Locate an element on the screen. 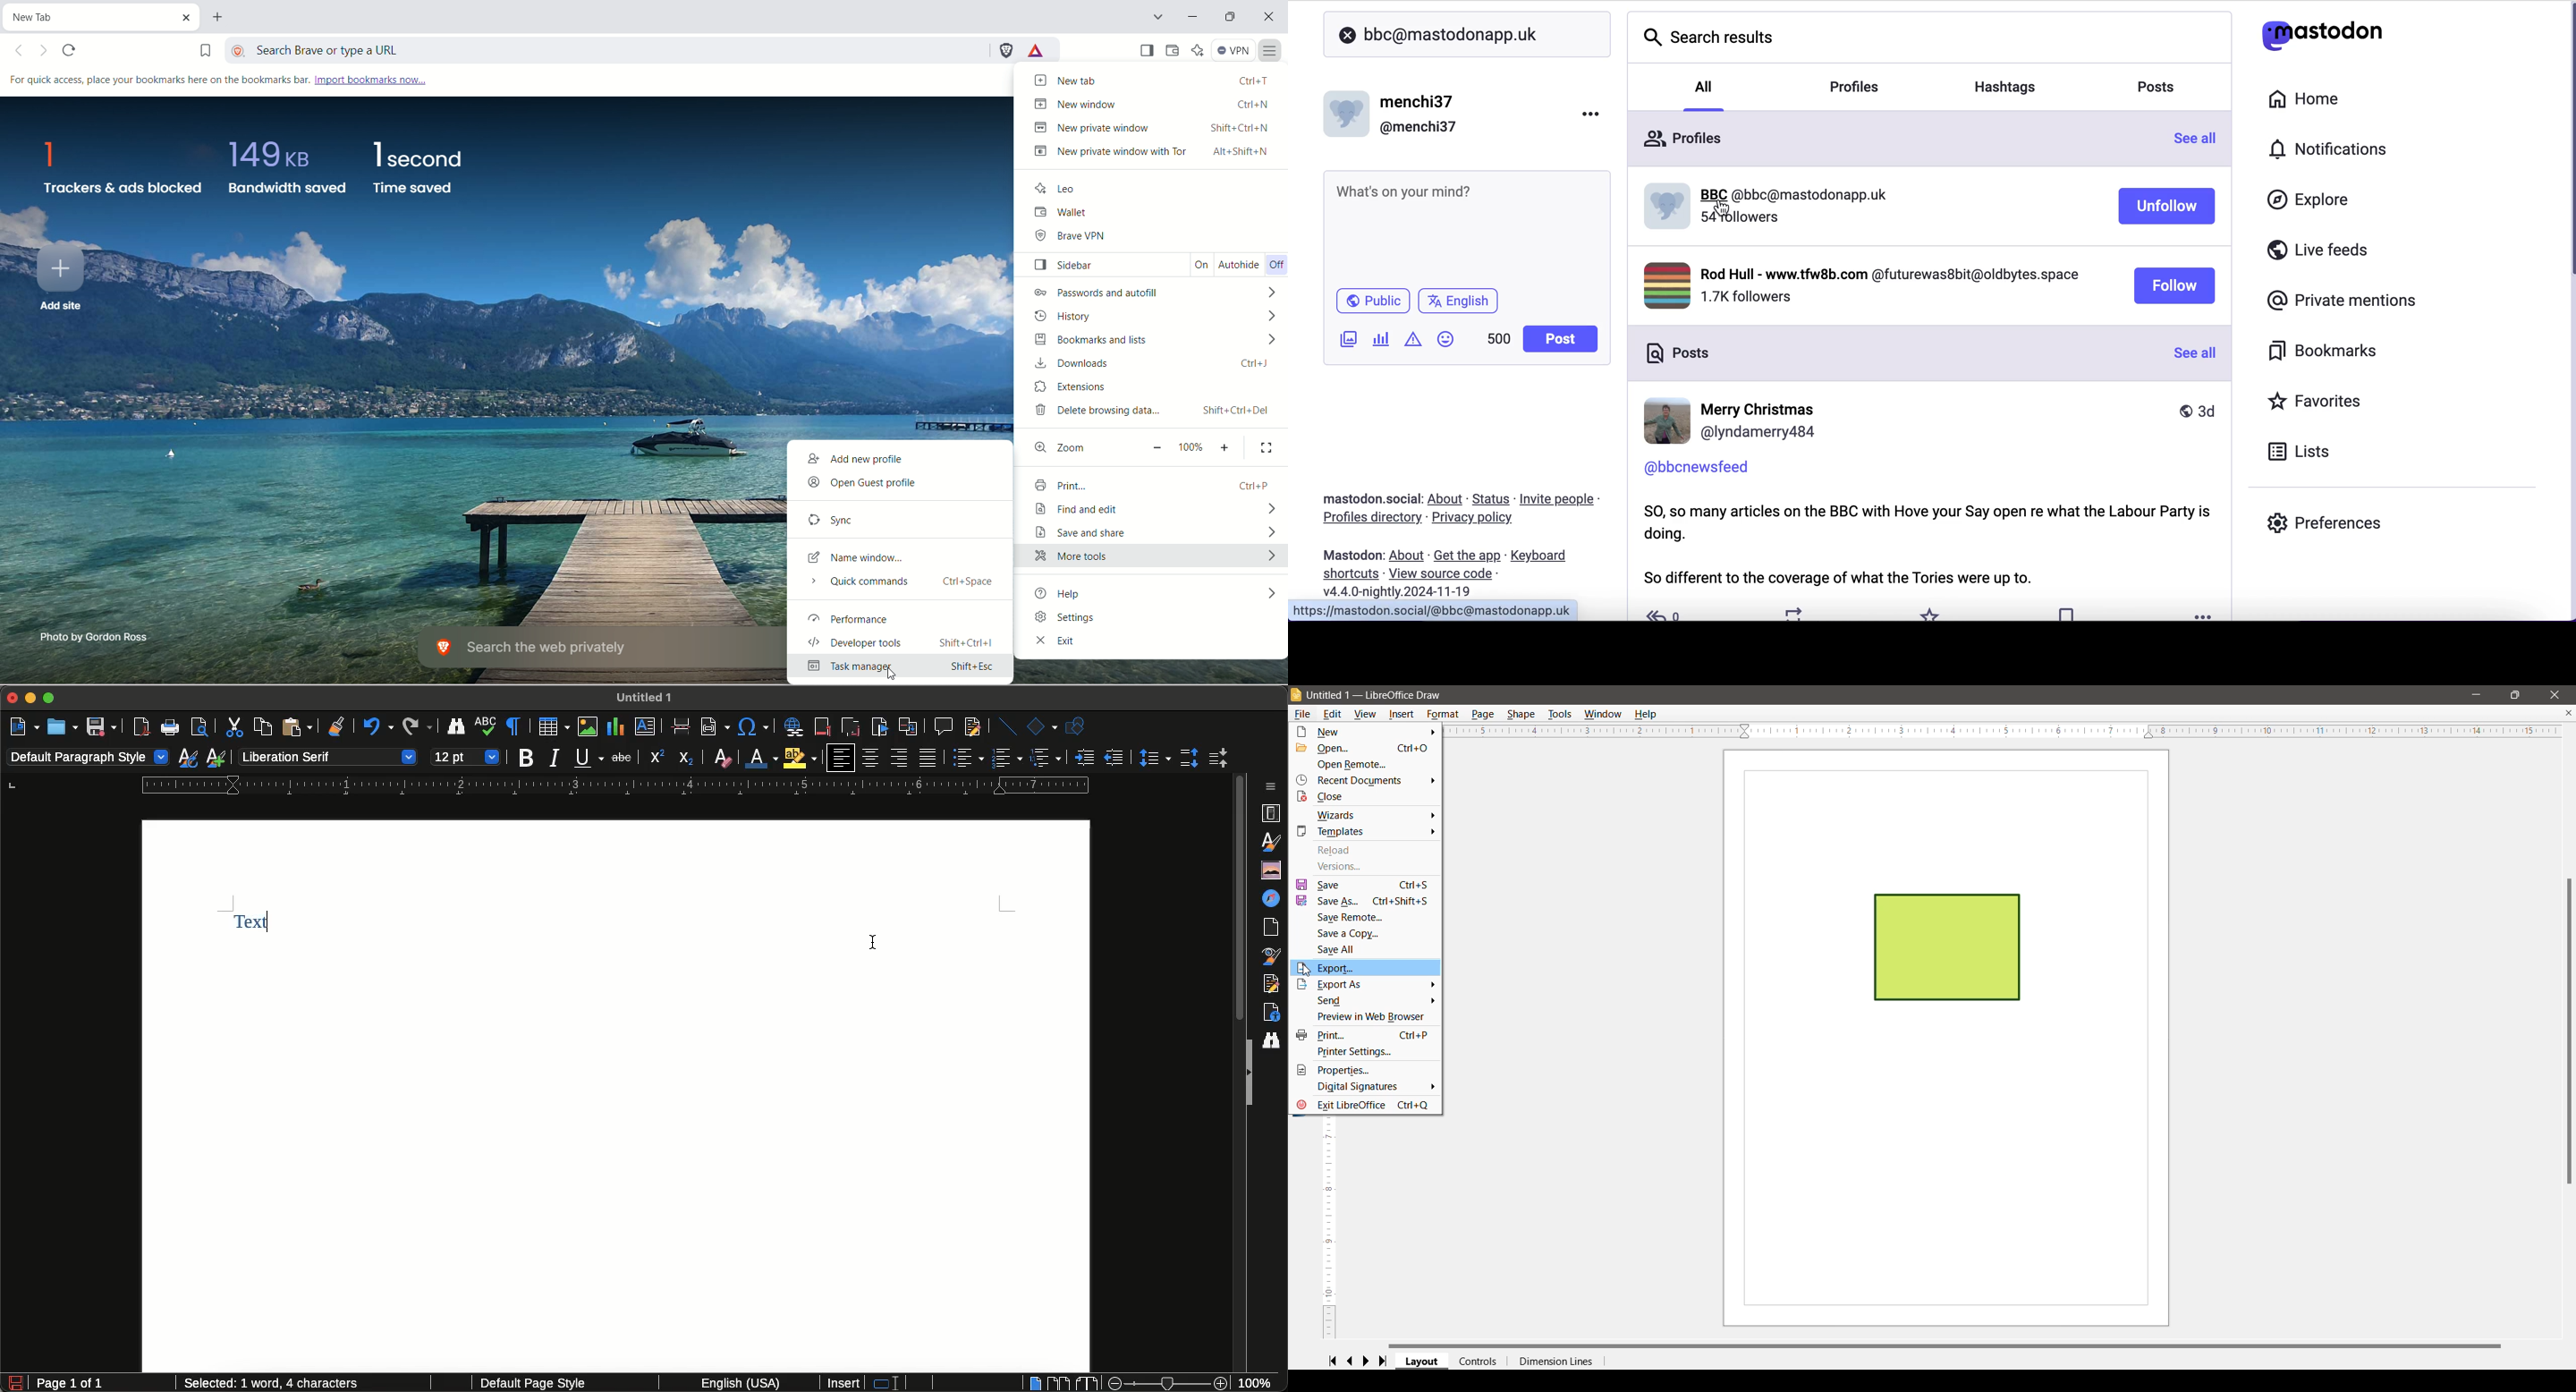 This screenshot has width=2576, height=1400. favorites is located at coordinates (2318, 403).